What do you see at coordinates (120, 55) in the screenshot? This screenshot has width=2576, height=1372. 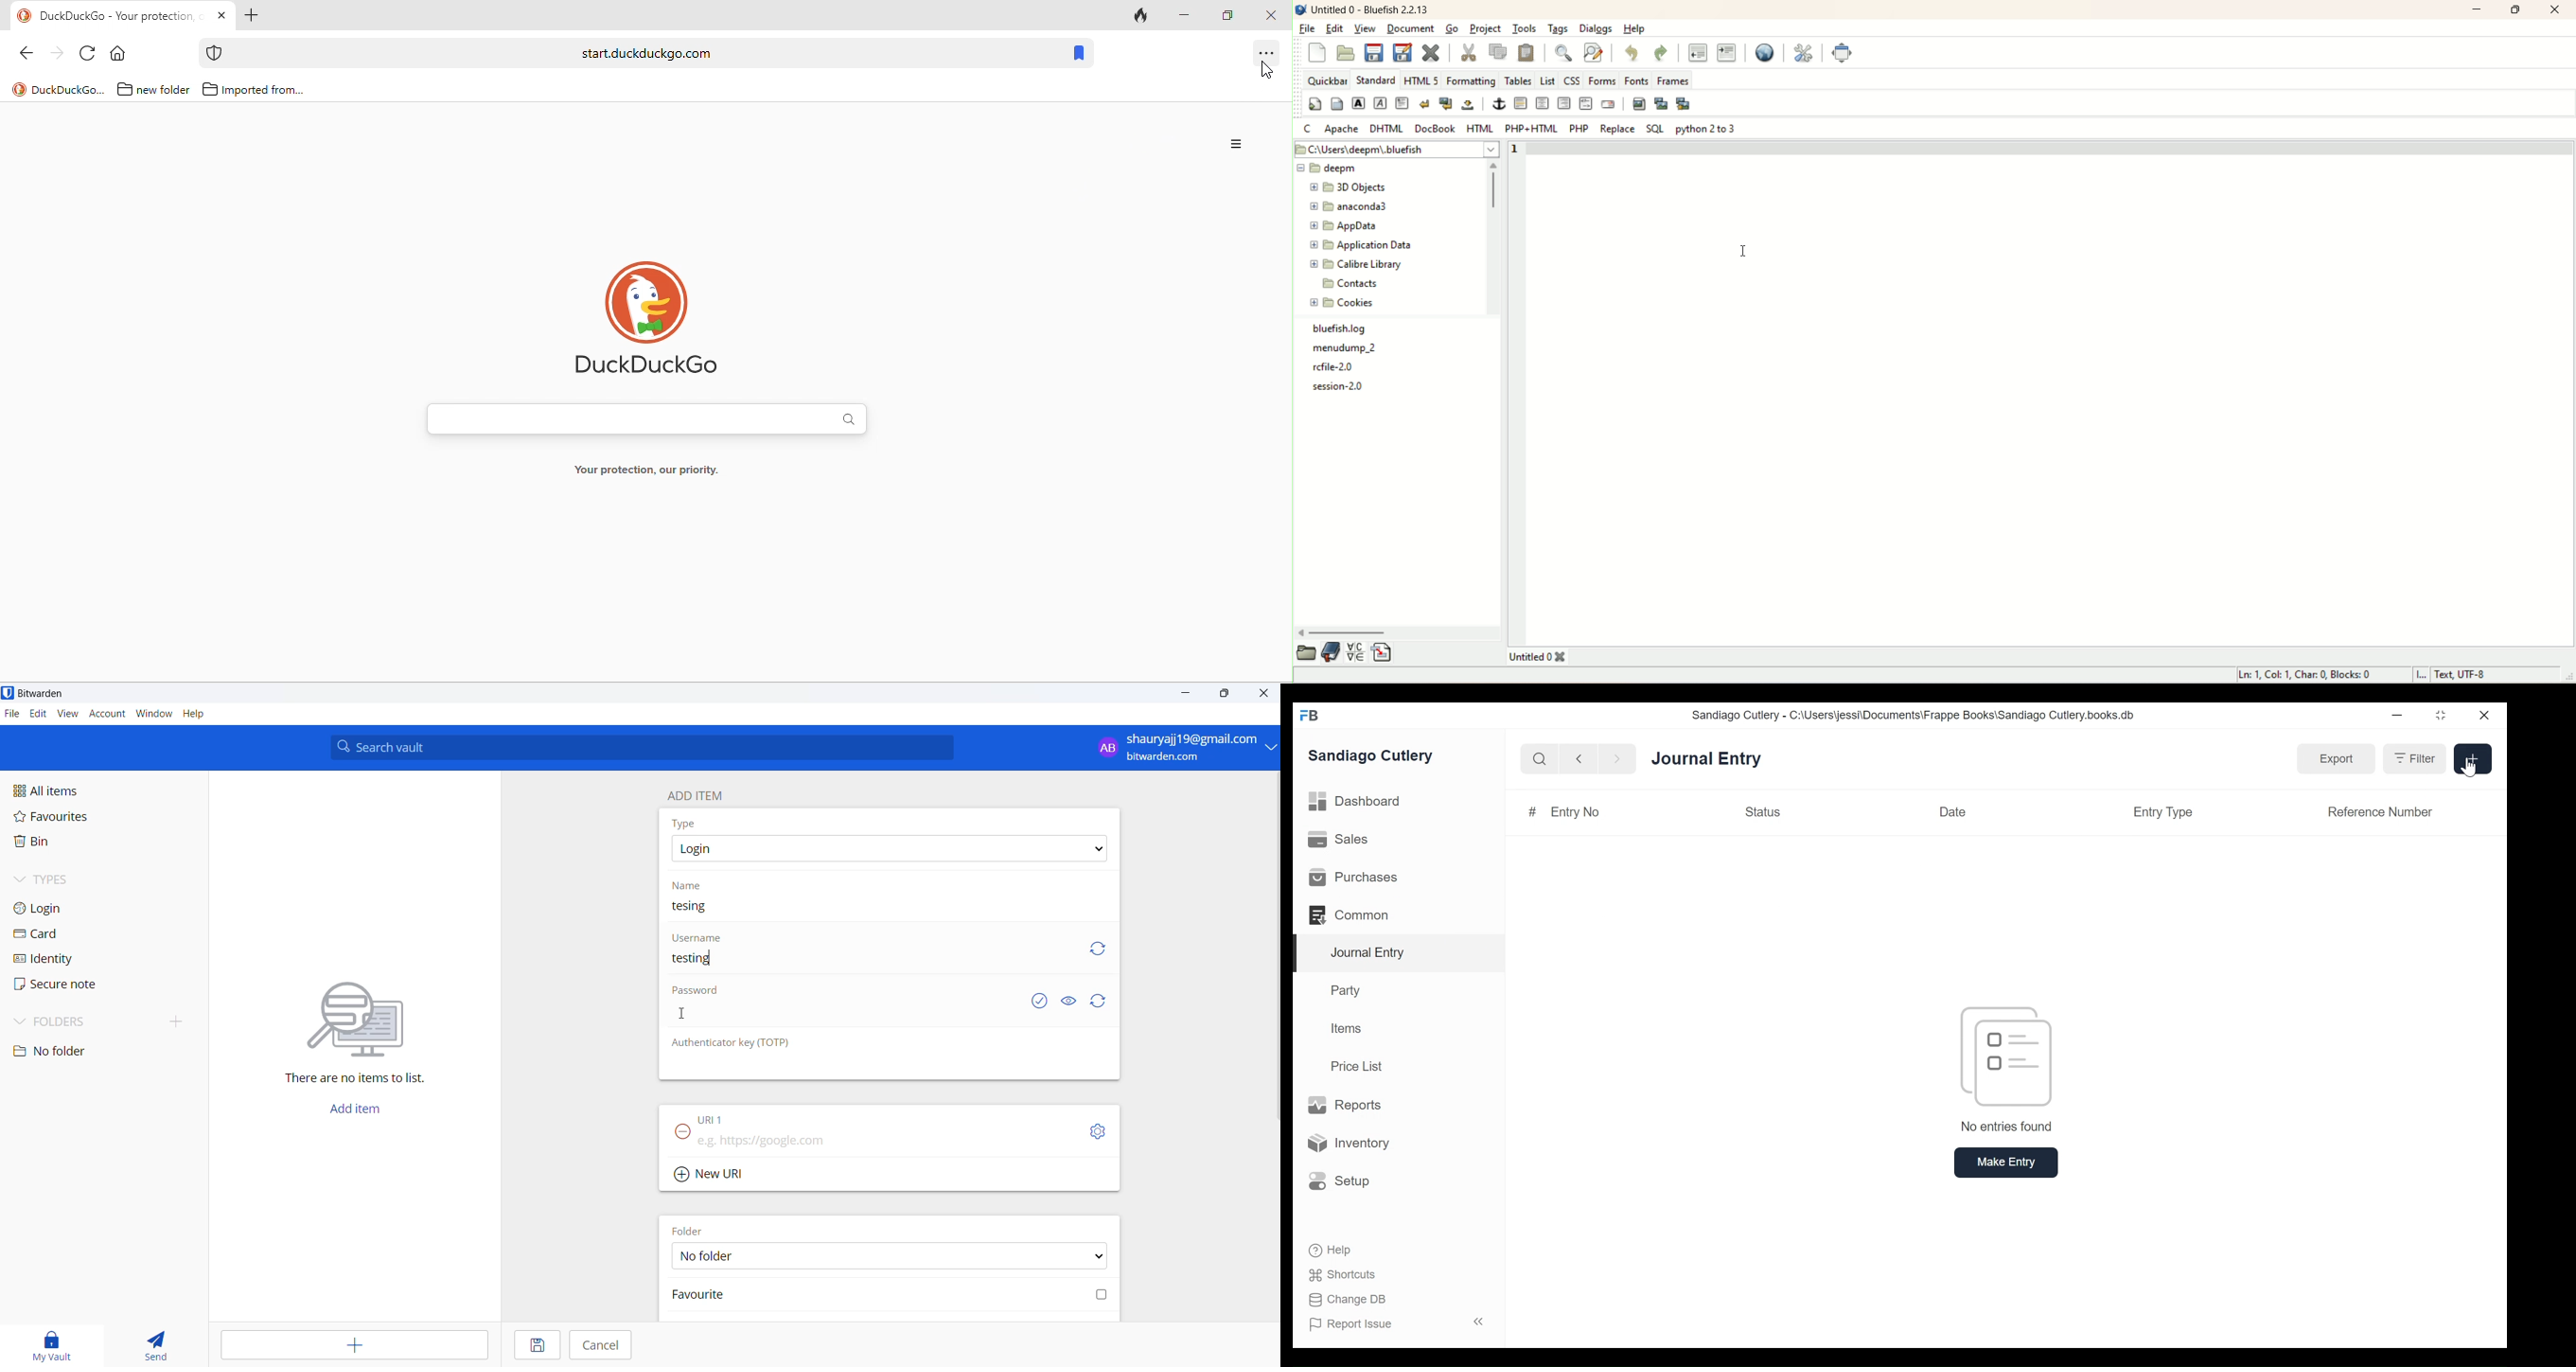 I see `home` at bounding box center [120, 55].